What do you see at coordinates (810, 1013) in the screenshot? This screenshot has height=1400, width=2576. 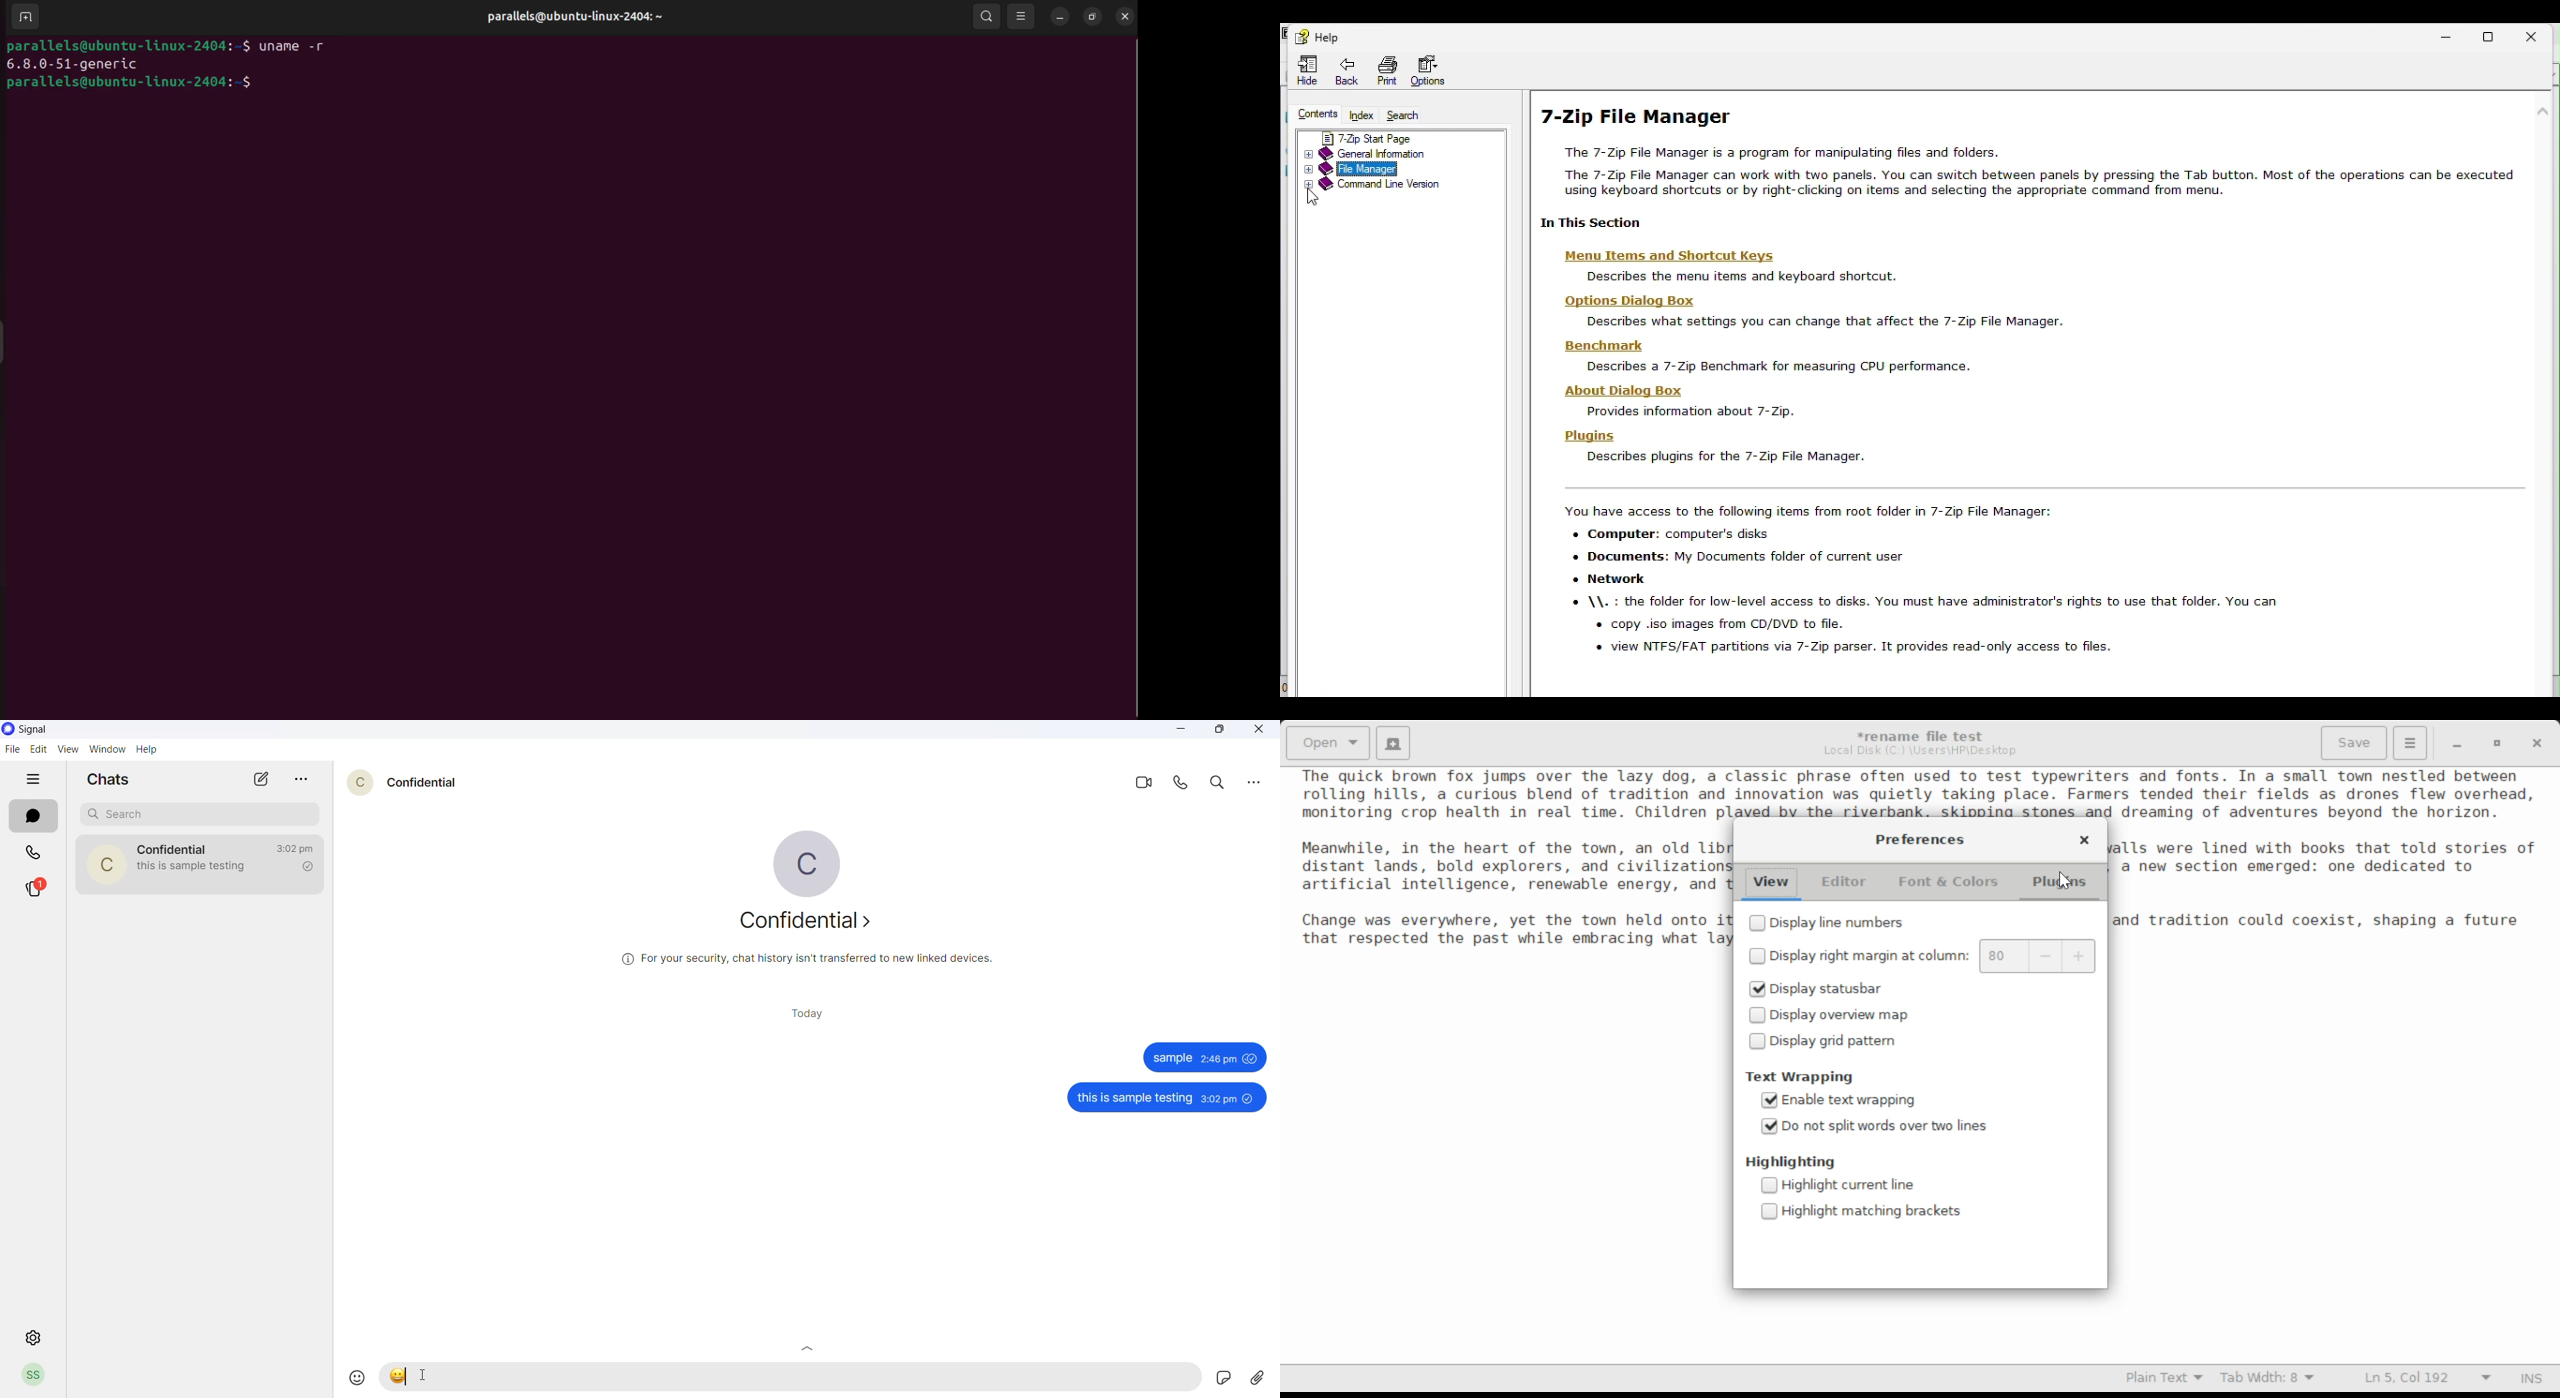 I see `today title` at bounding box center [810, 1013].